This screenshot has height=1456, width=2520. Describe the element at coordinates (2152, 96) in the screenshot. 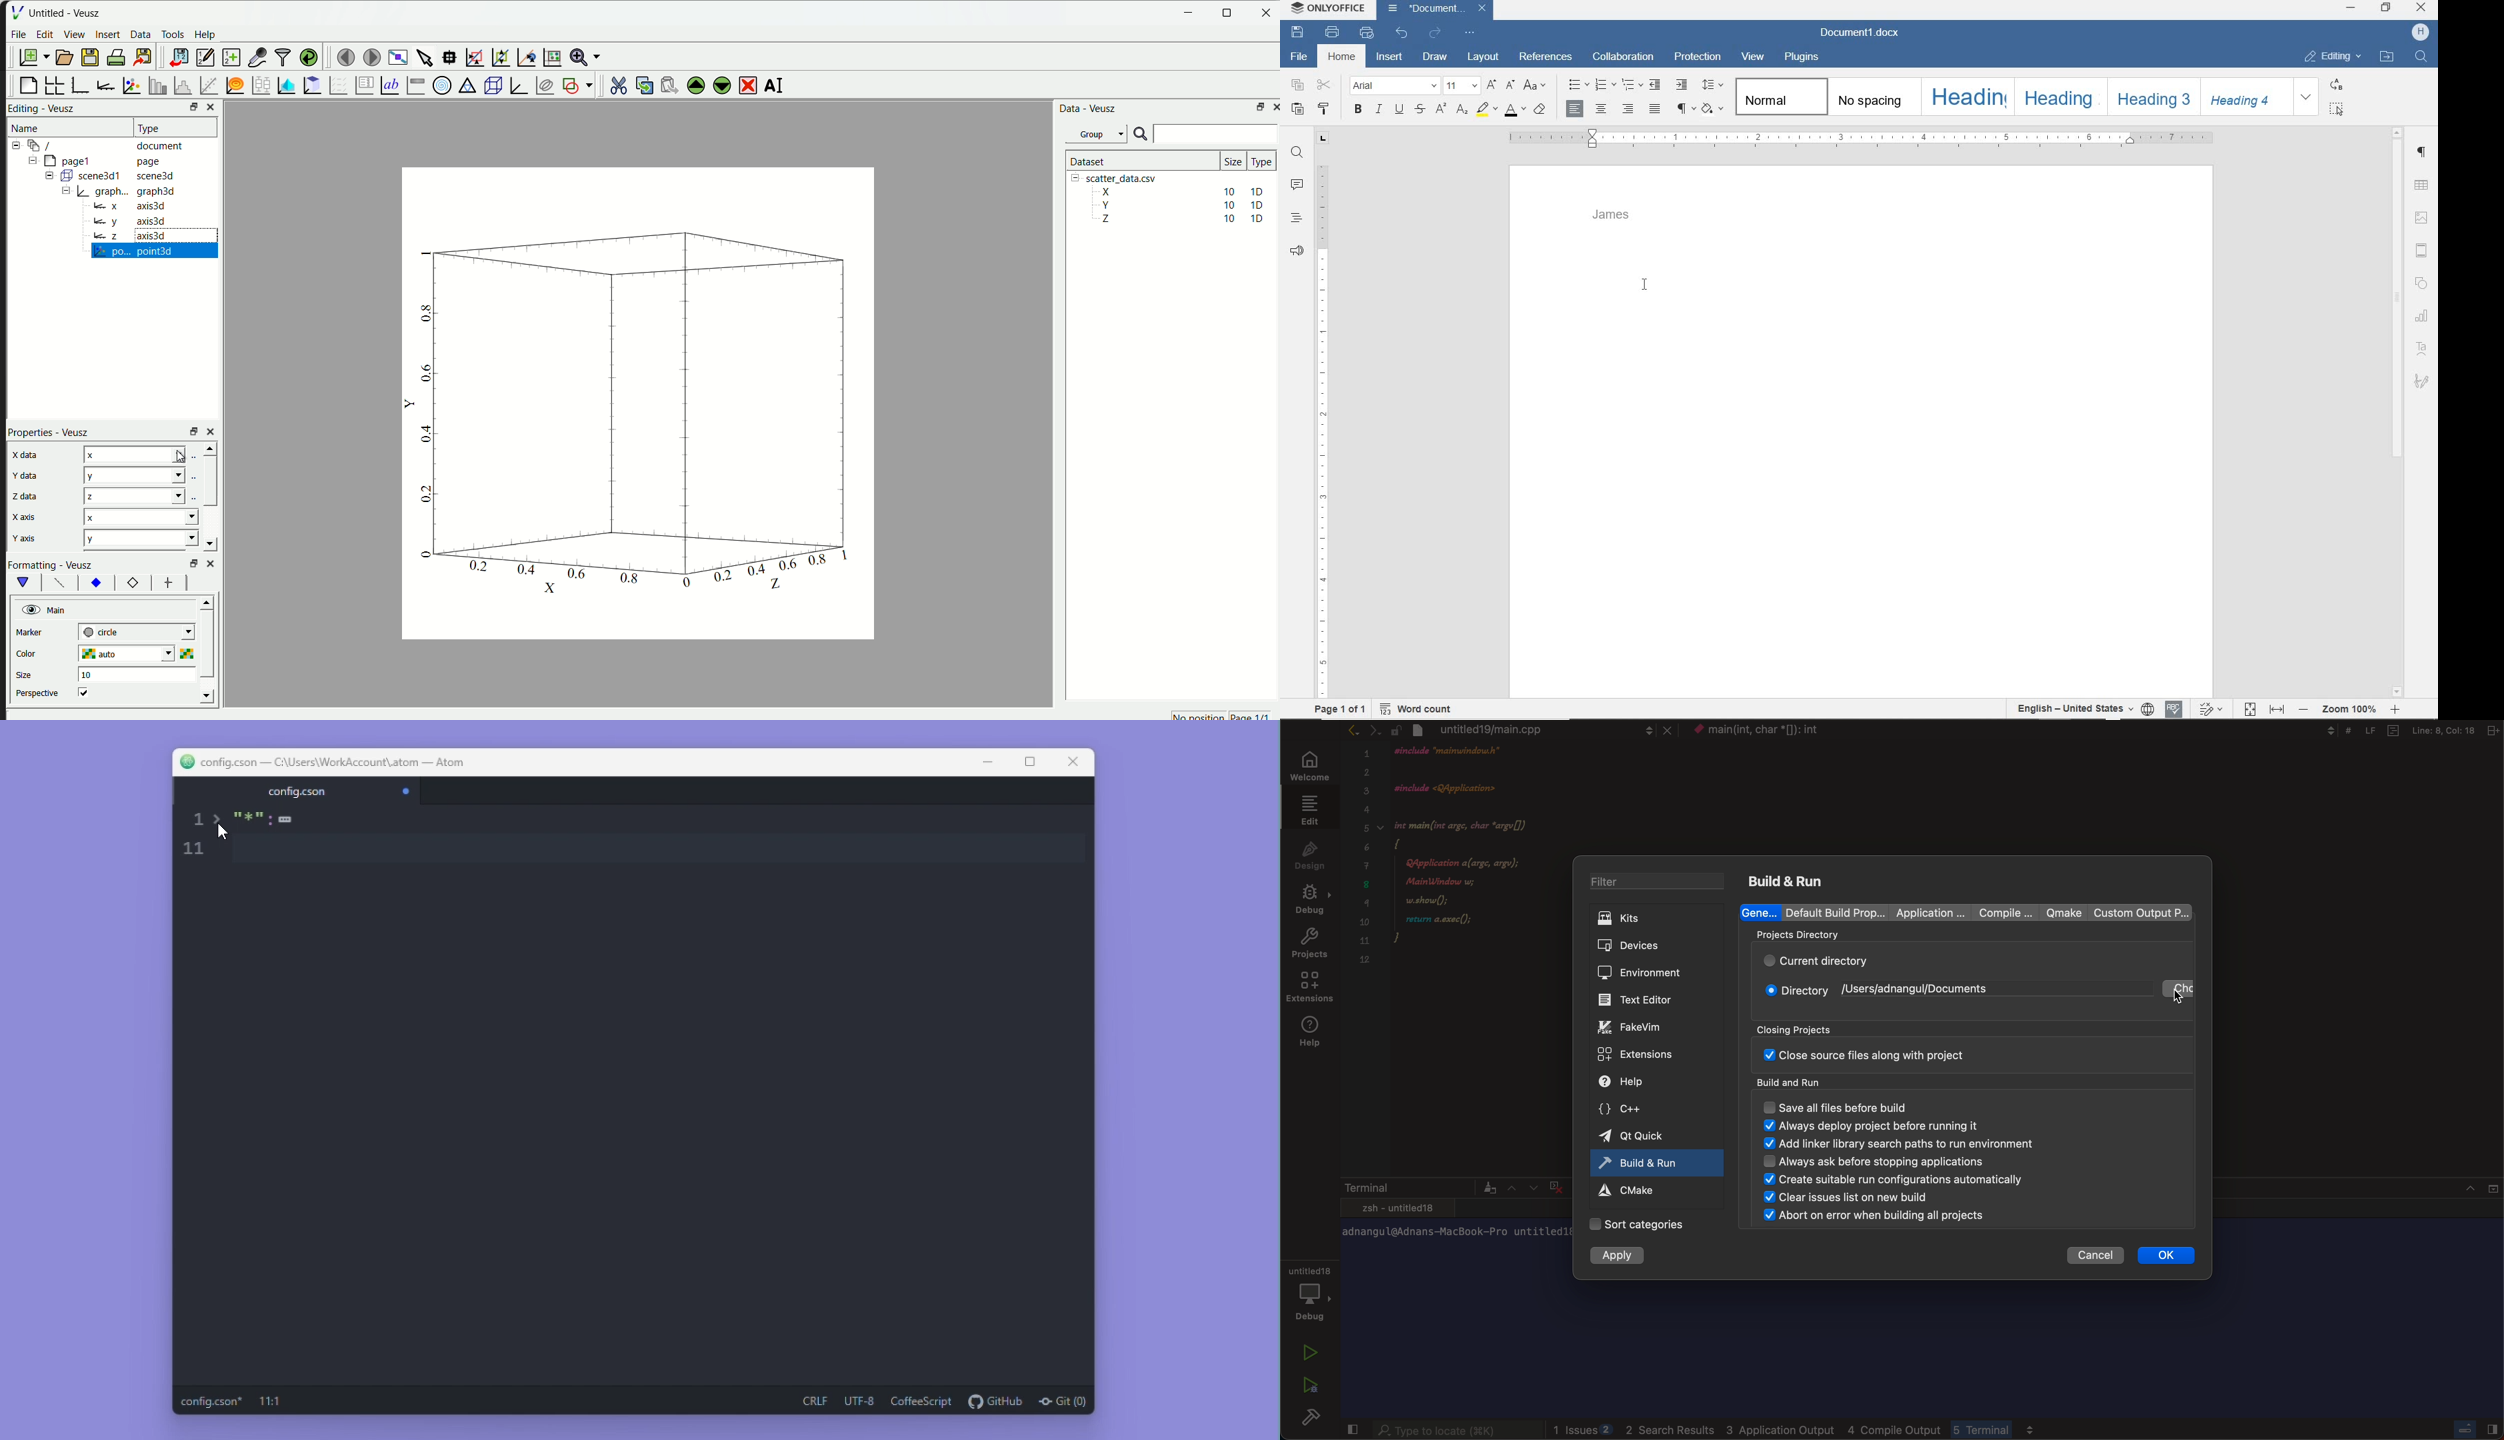

I see `Heading3` at that location.